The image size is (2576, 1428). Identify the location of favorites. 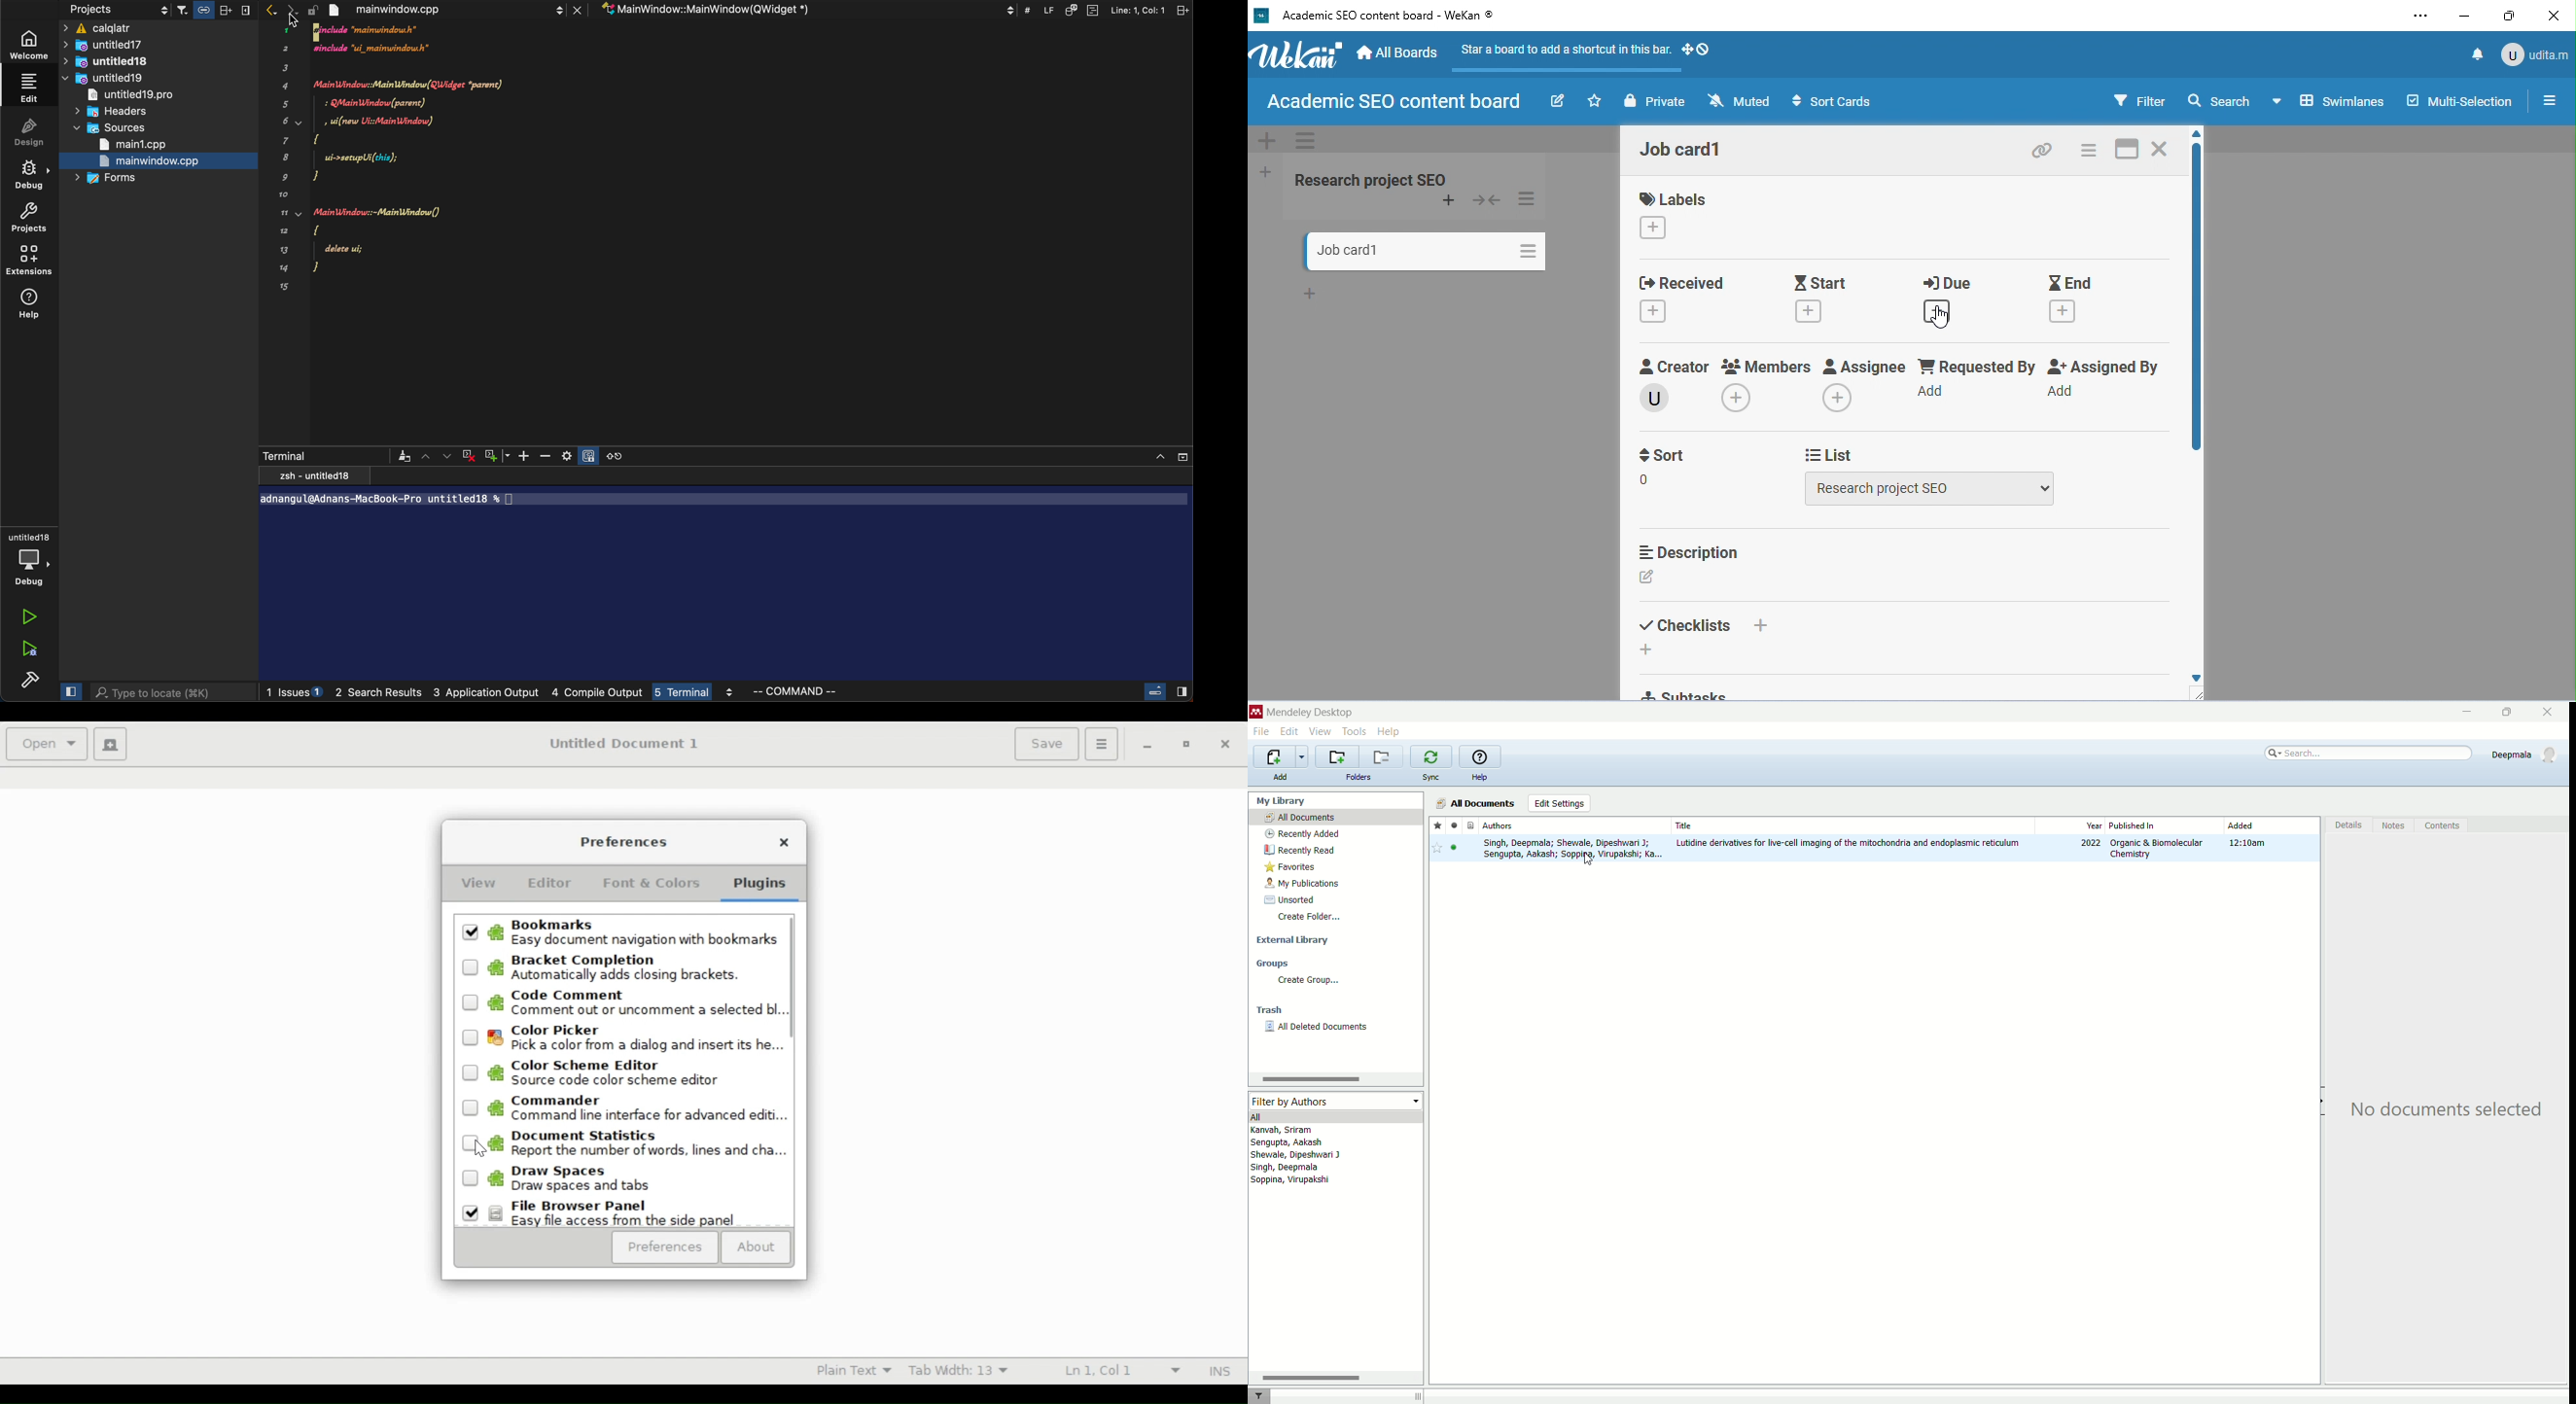
(1332, 865).